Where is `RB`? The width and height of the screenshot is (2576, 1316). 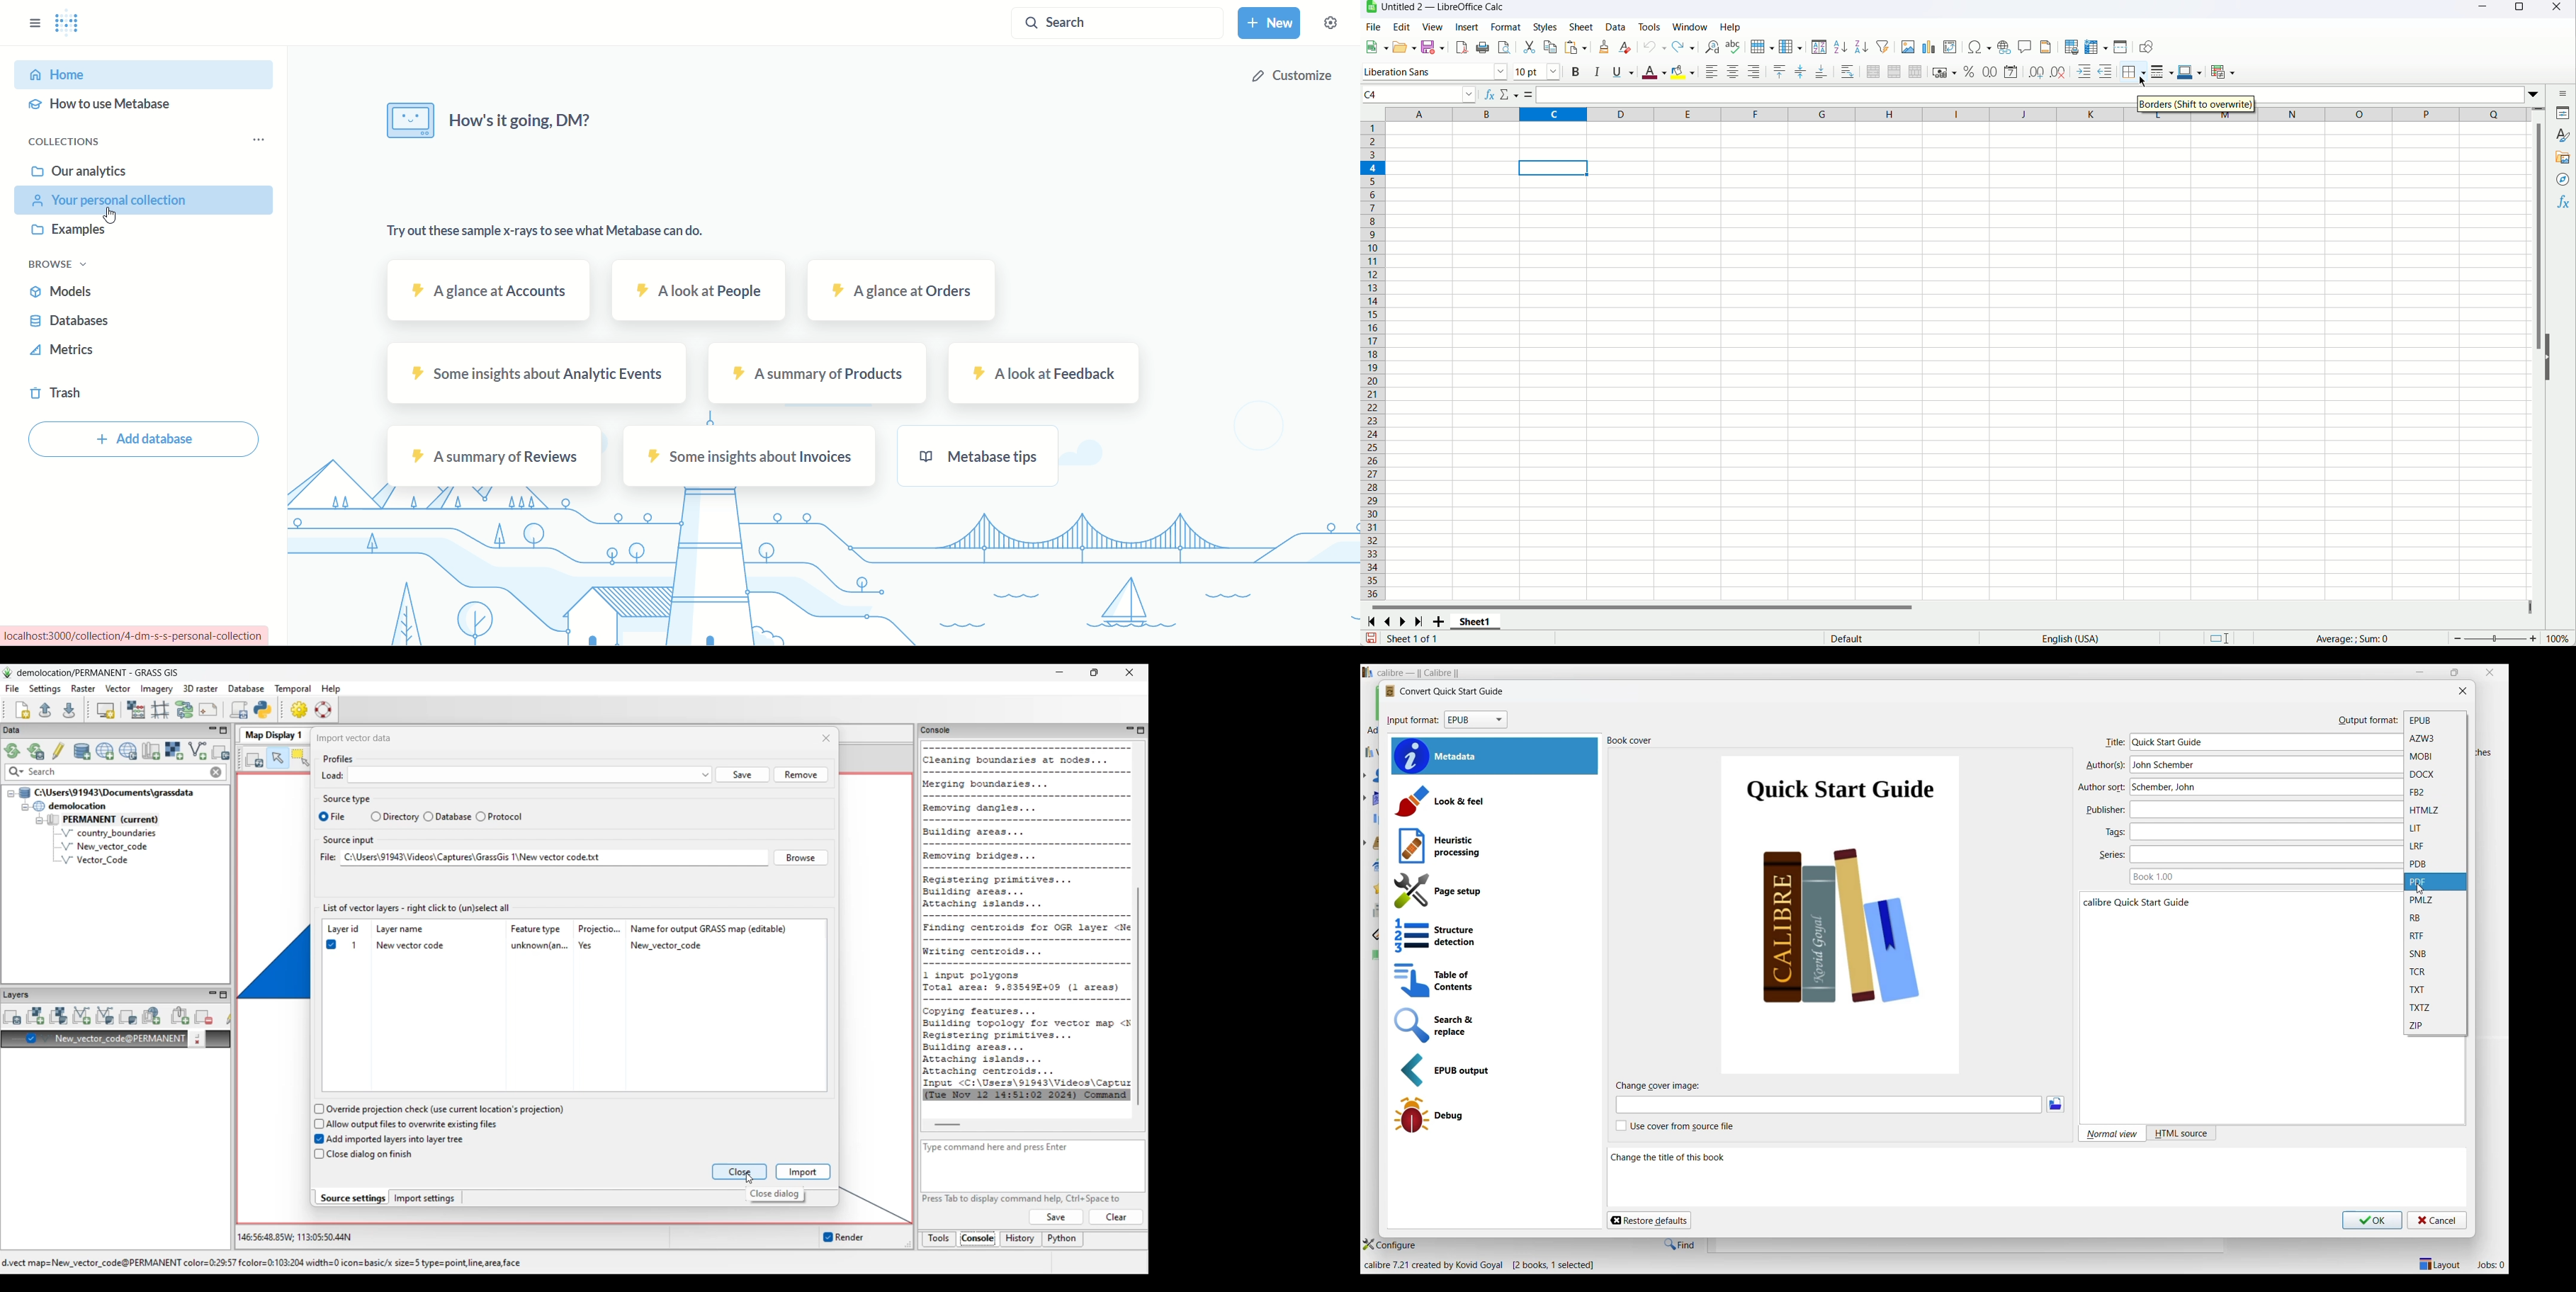 RB is located at coordinates (2435, 918).